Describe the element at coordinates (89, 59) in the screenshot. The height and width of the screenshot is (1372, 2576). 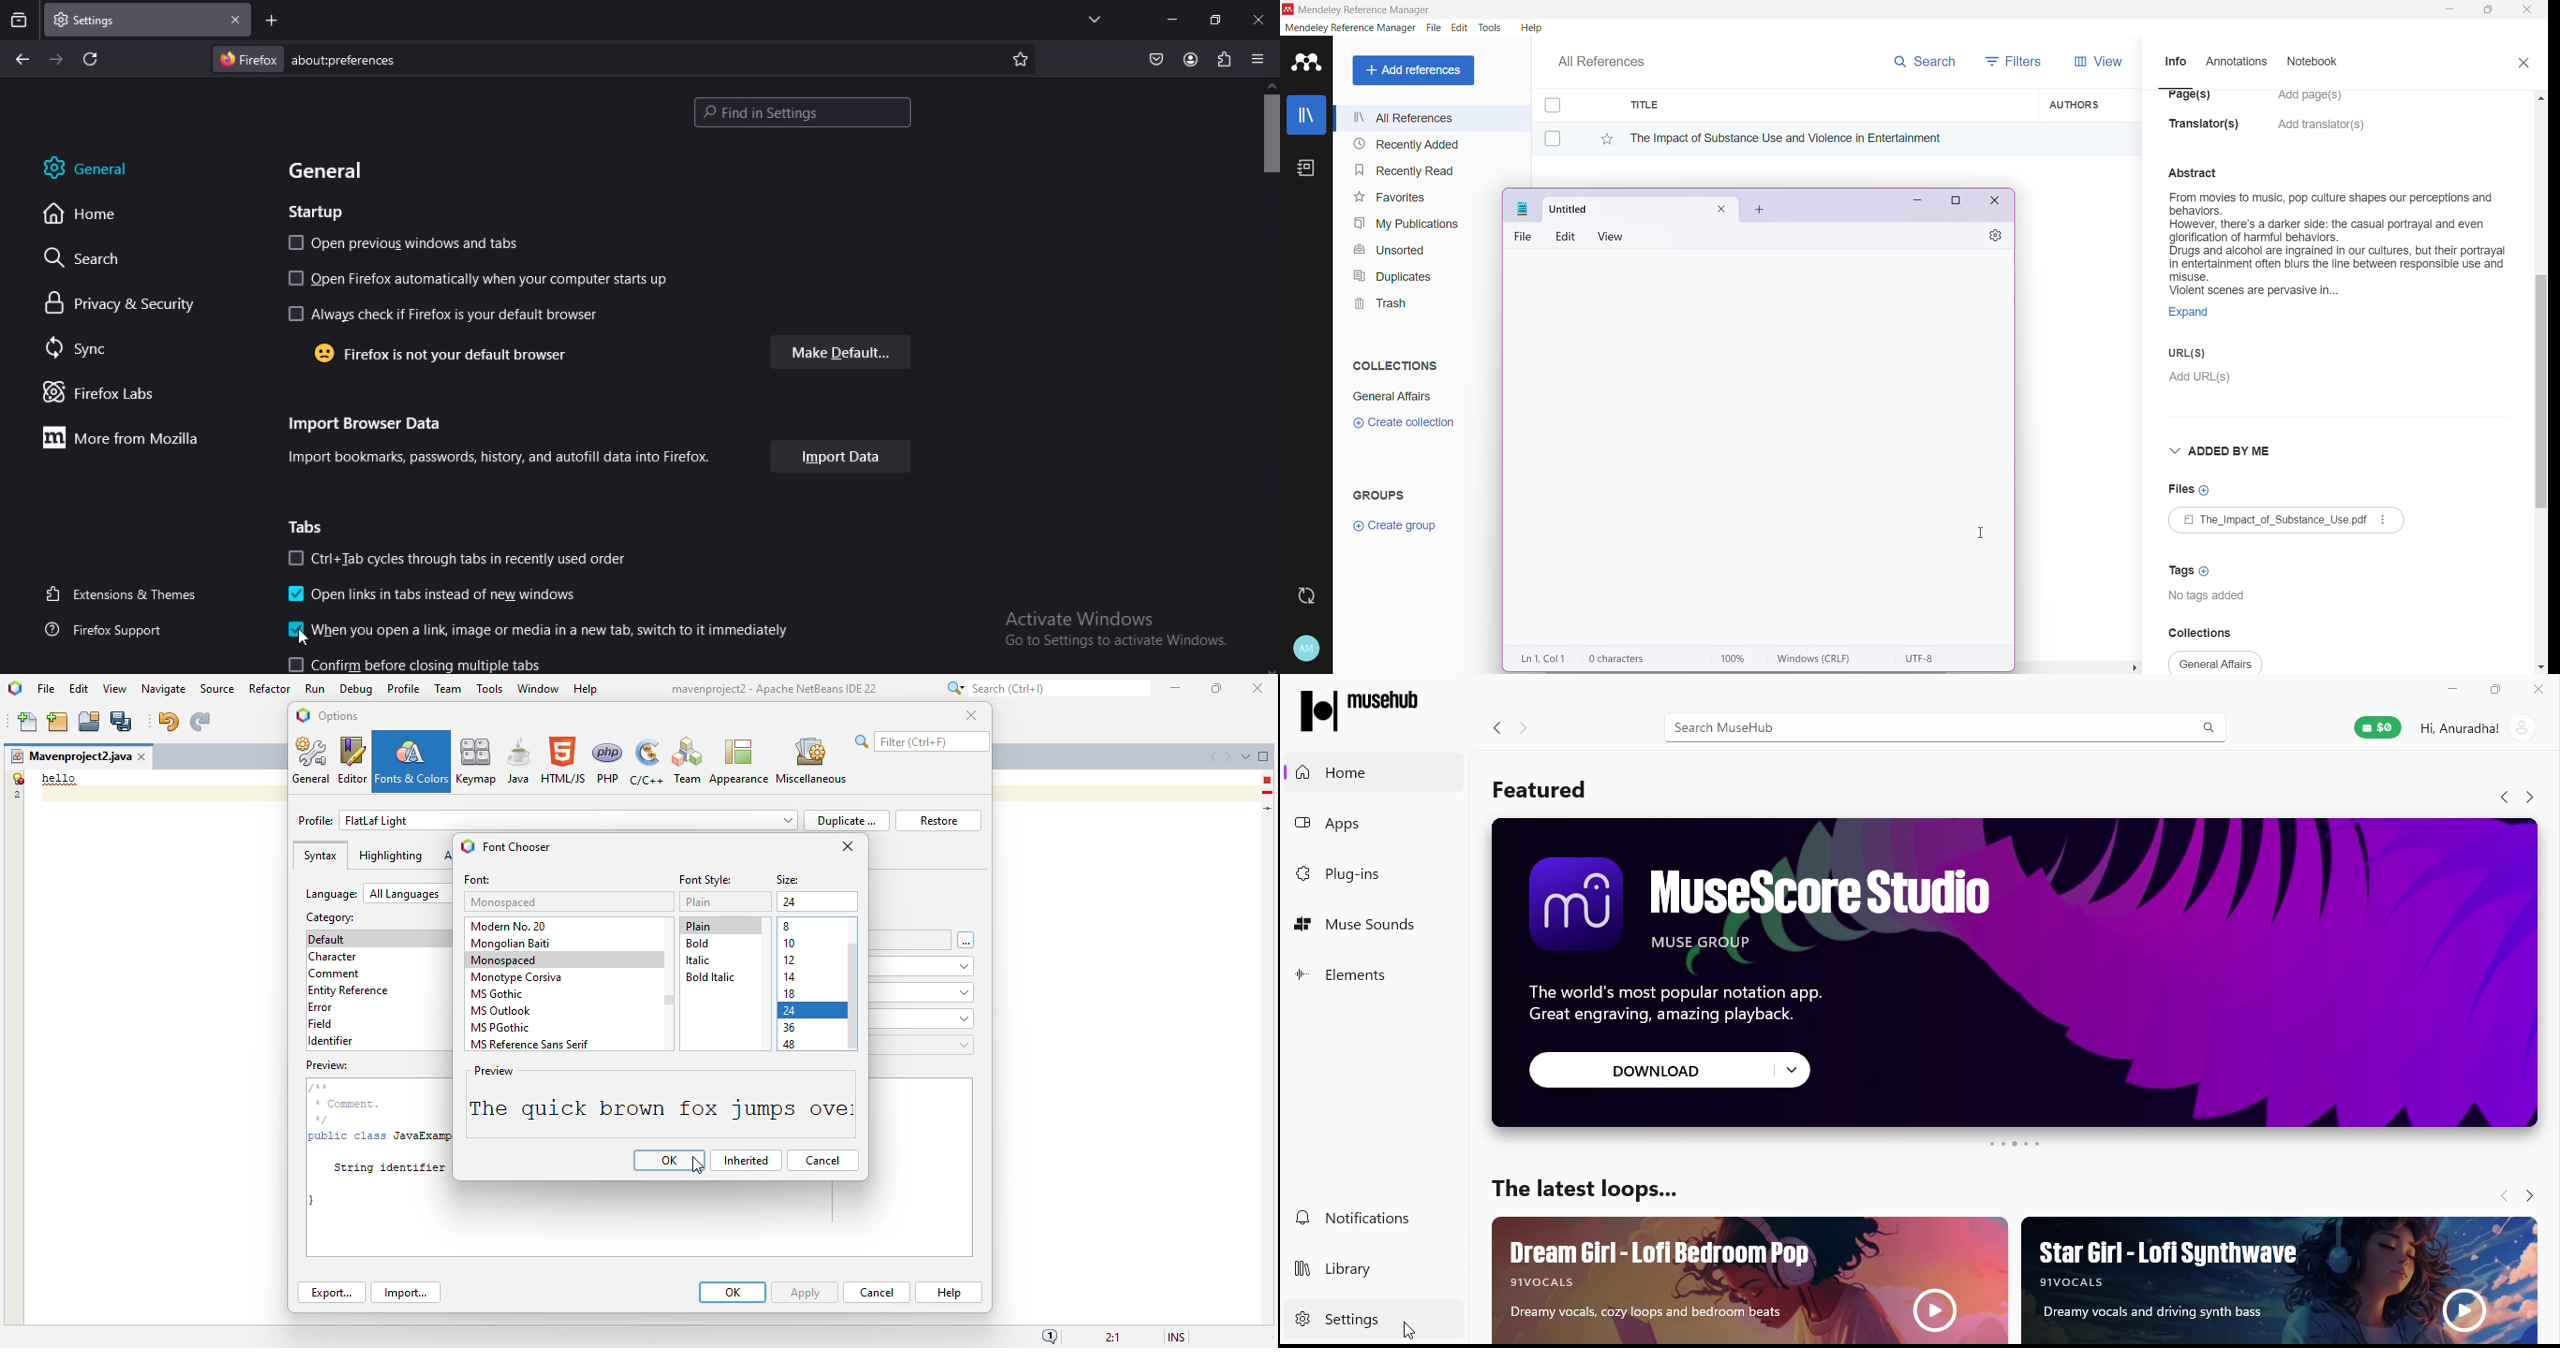
I see `reload current page` at that location.